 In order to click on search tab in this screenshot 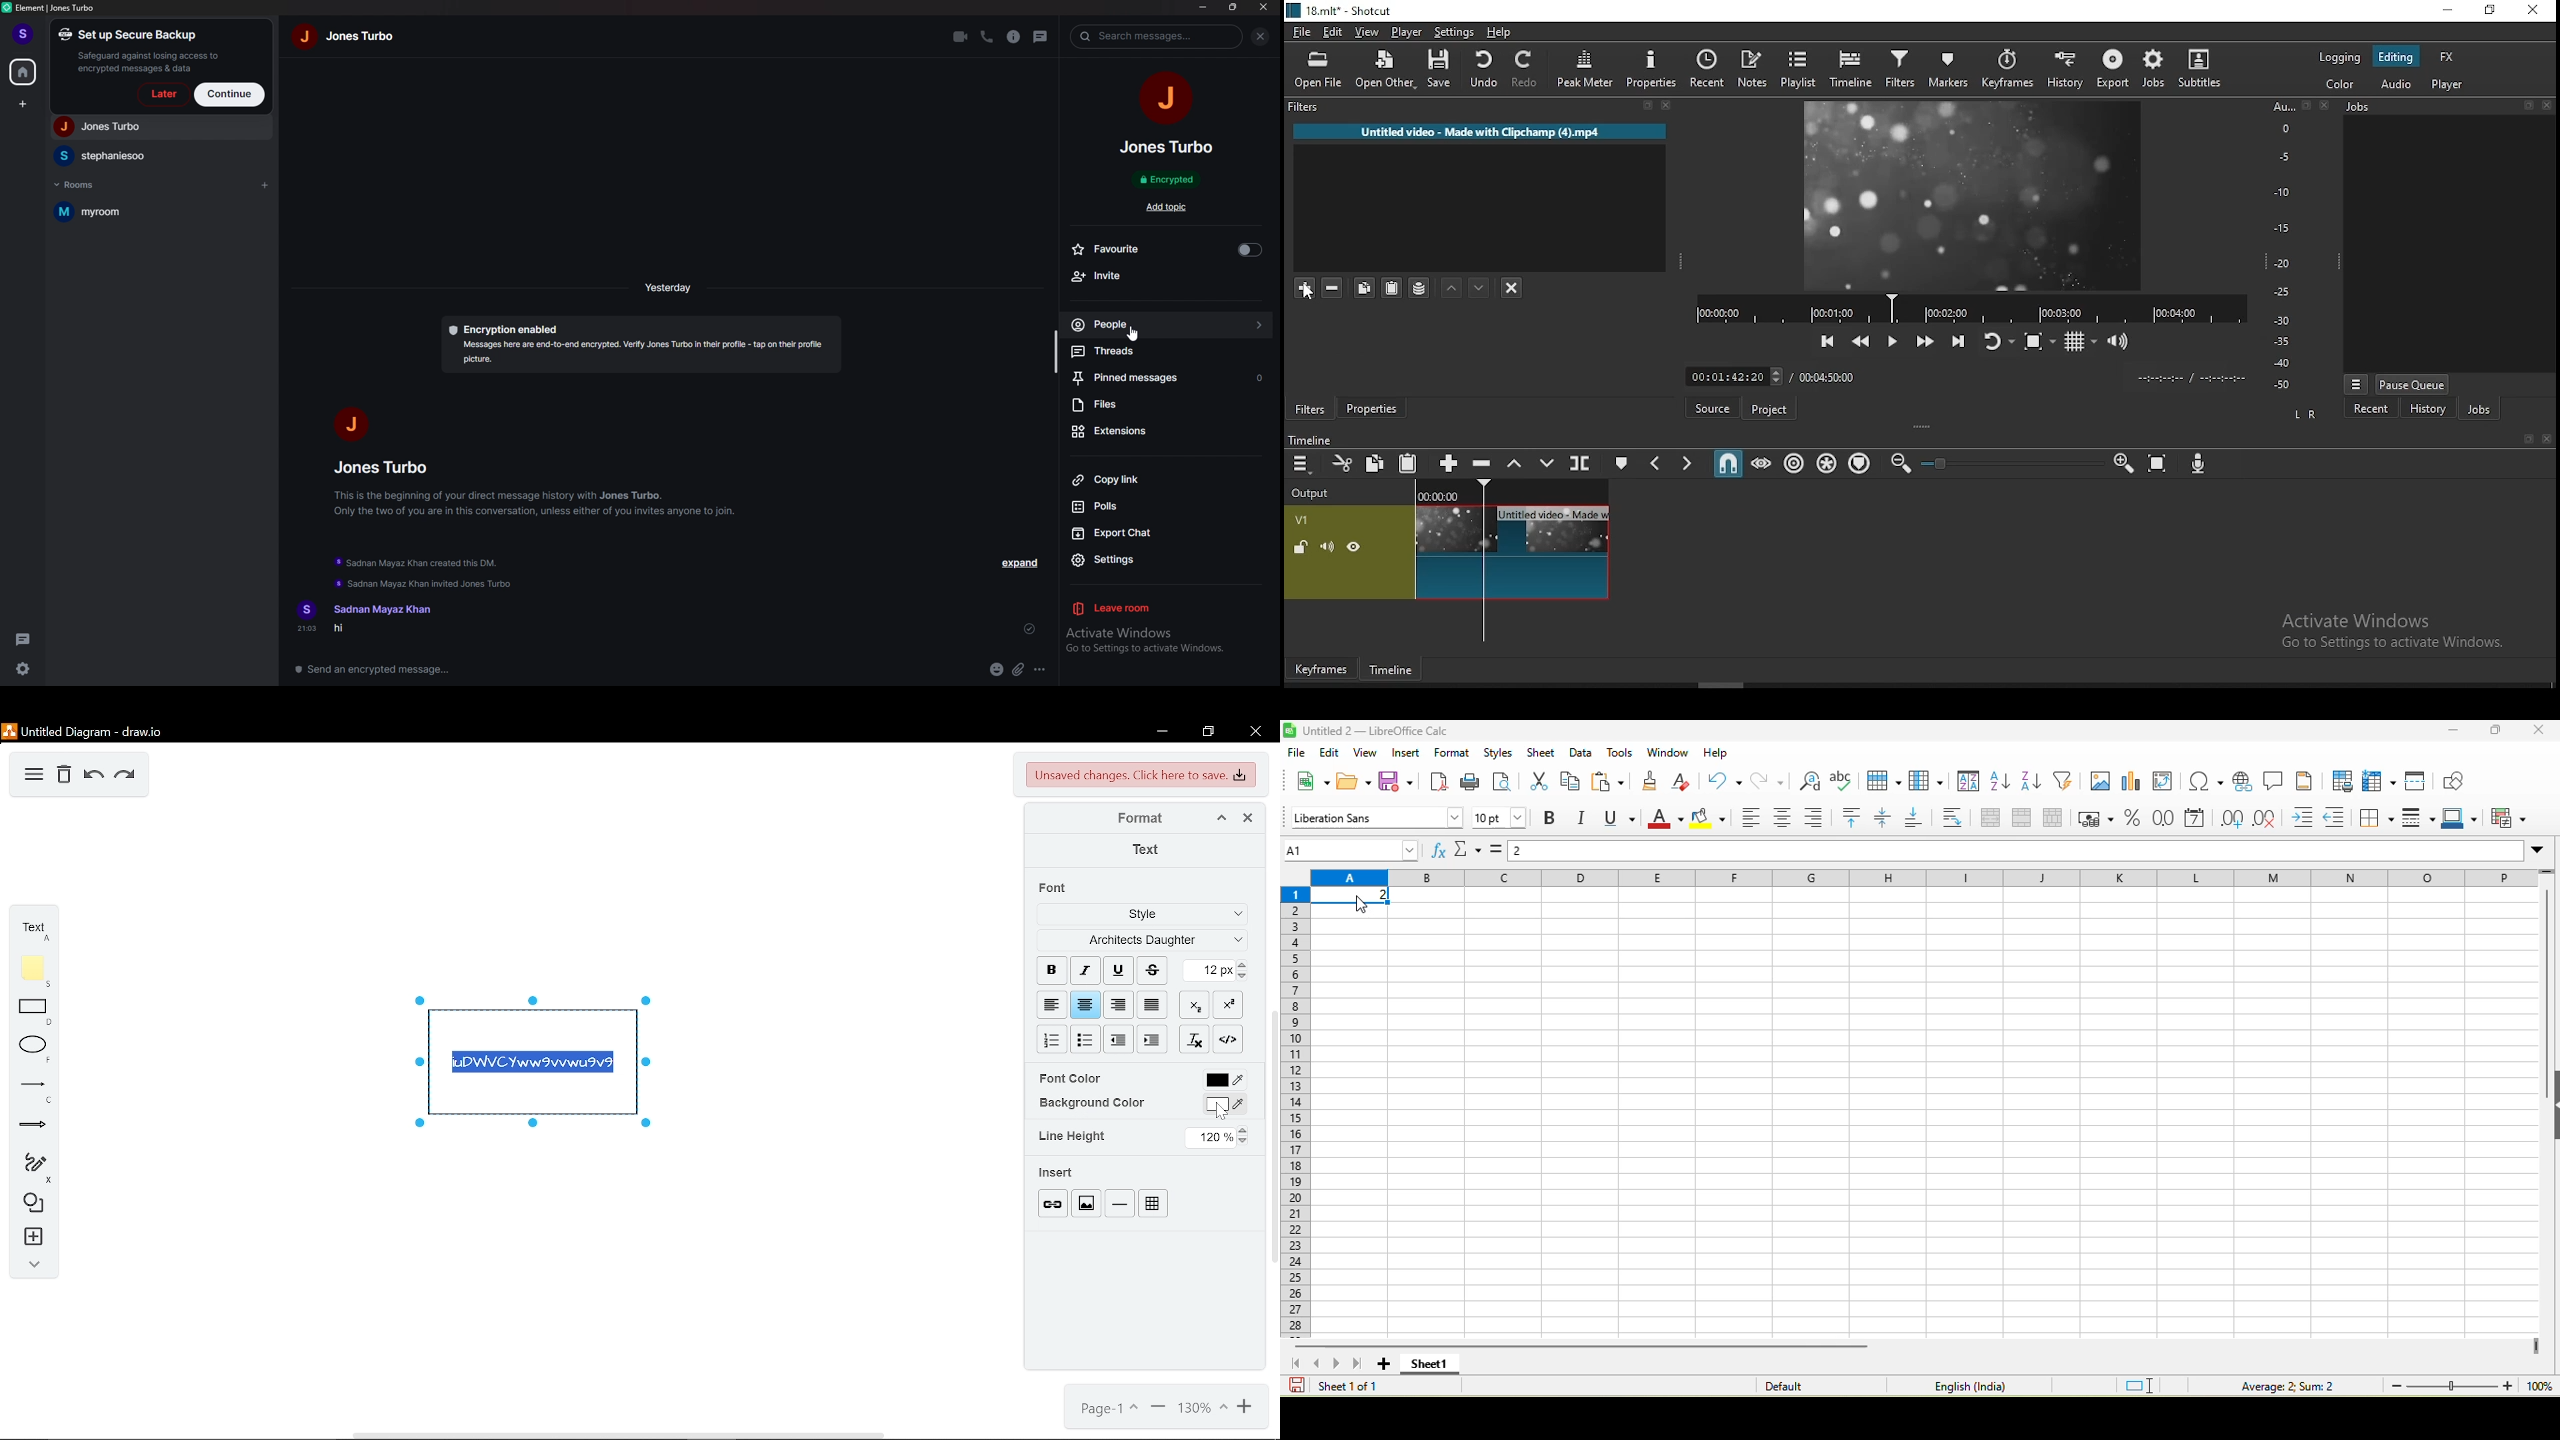, I will do `click(1158, 37)`.